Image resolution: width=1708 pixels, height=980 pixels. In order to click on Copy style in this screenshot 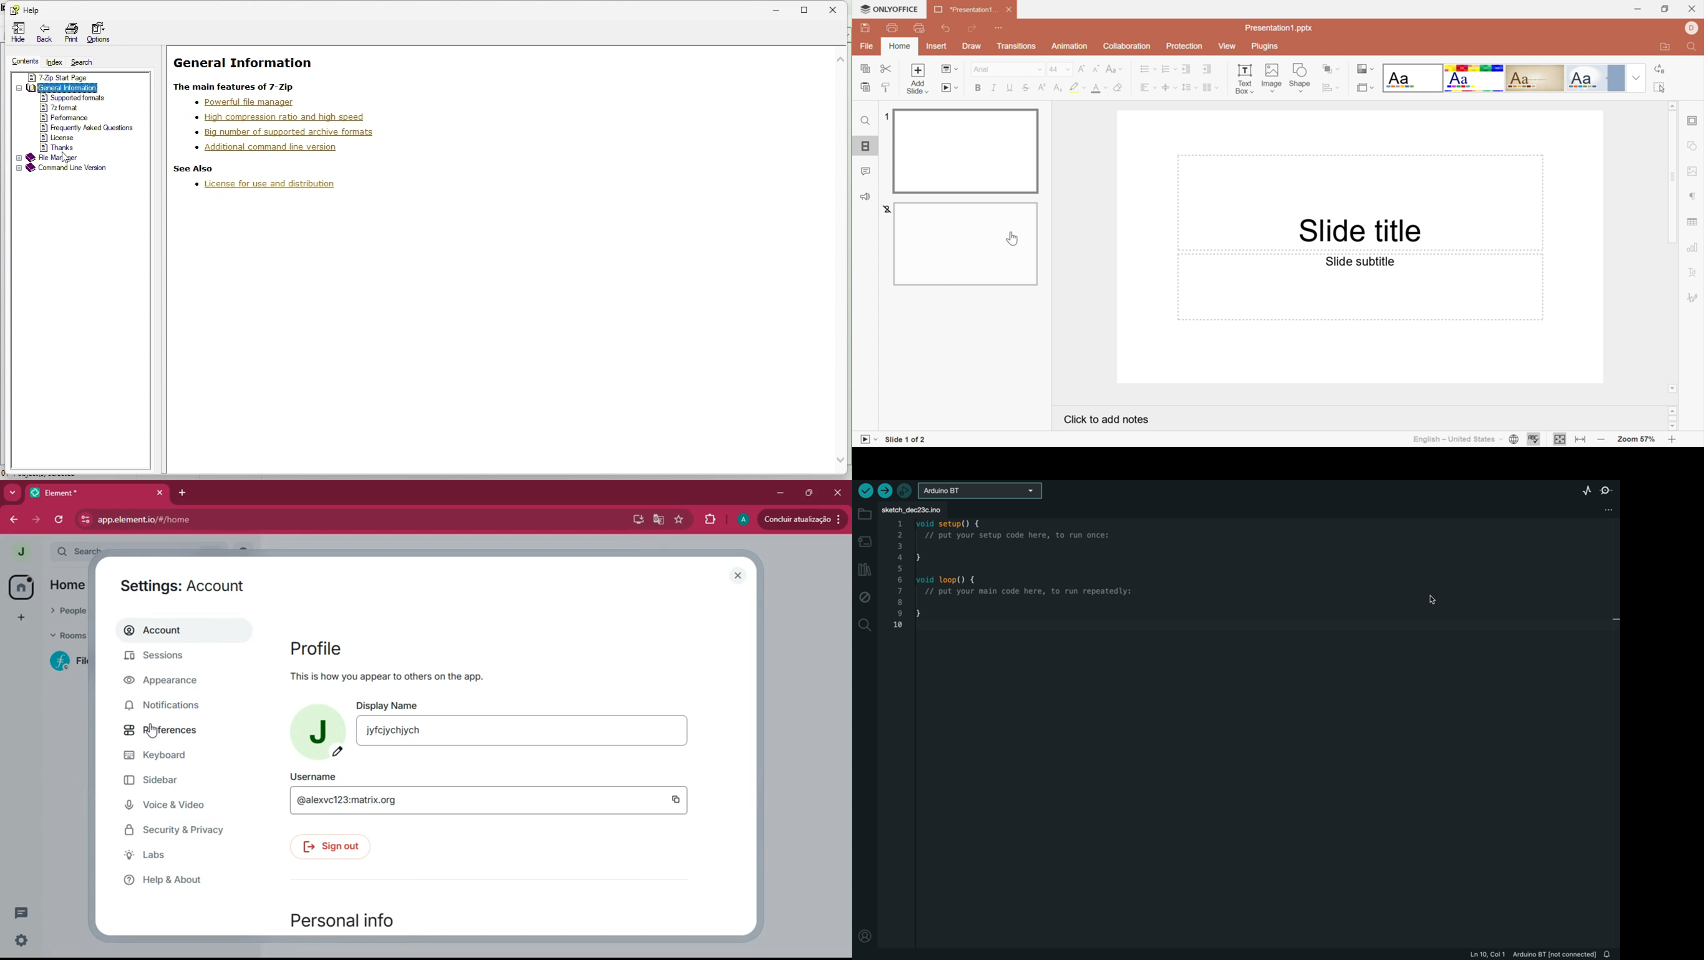, I will do `click(887, 89)`.